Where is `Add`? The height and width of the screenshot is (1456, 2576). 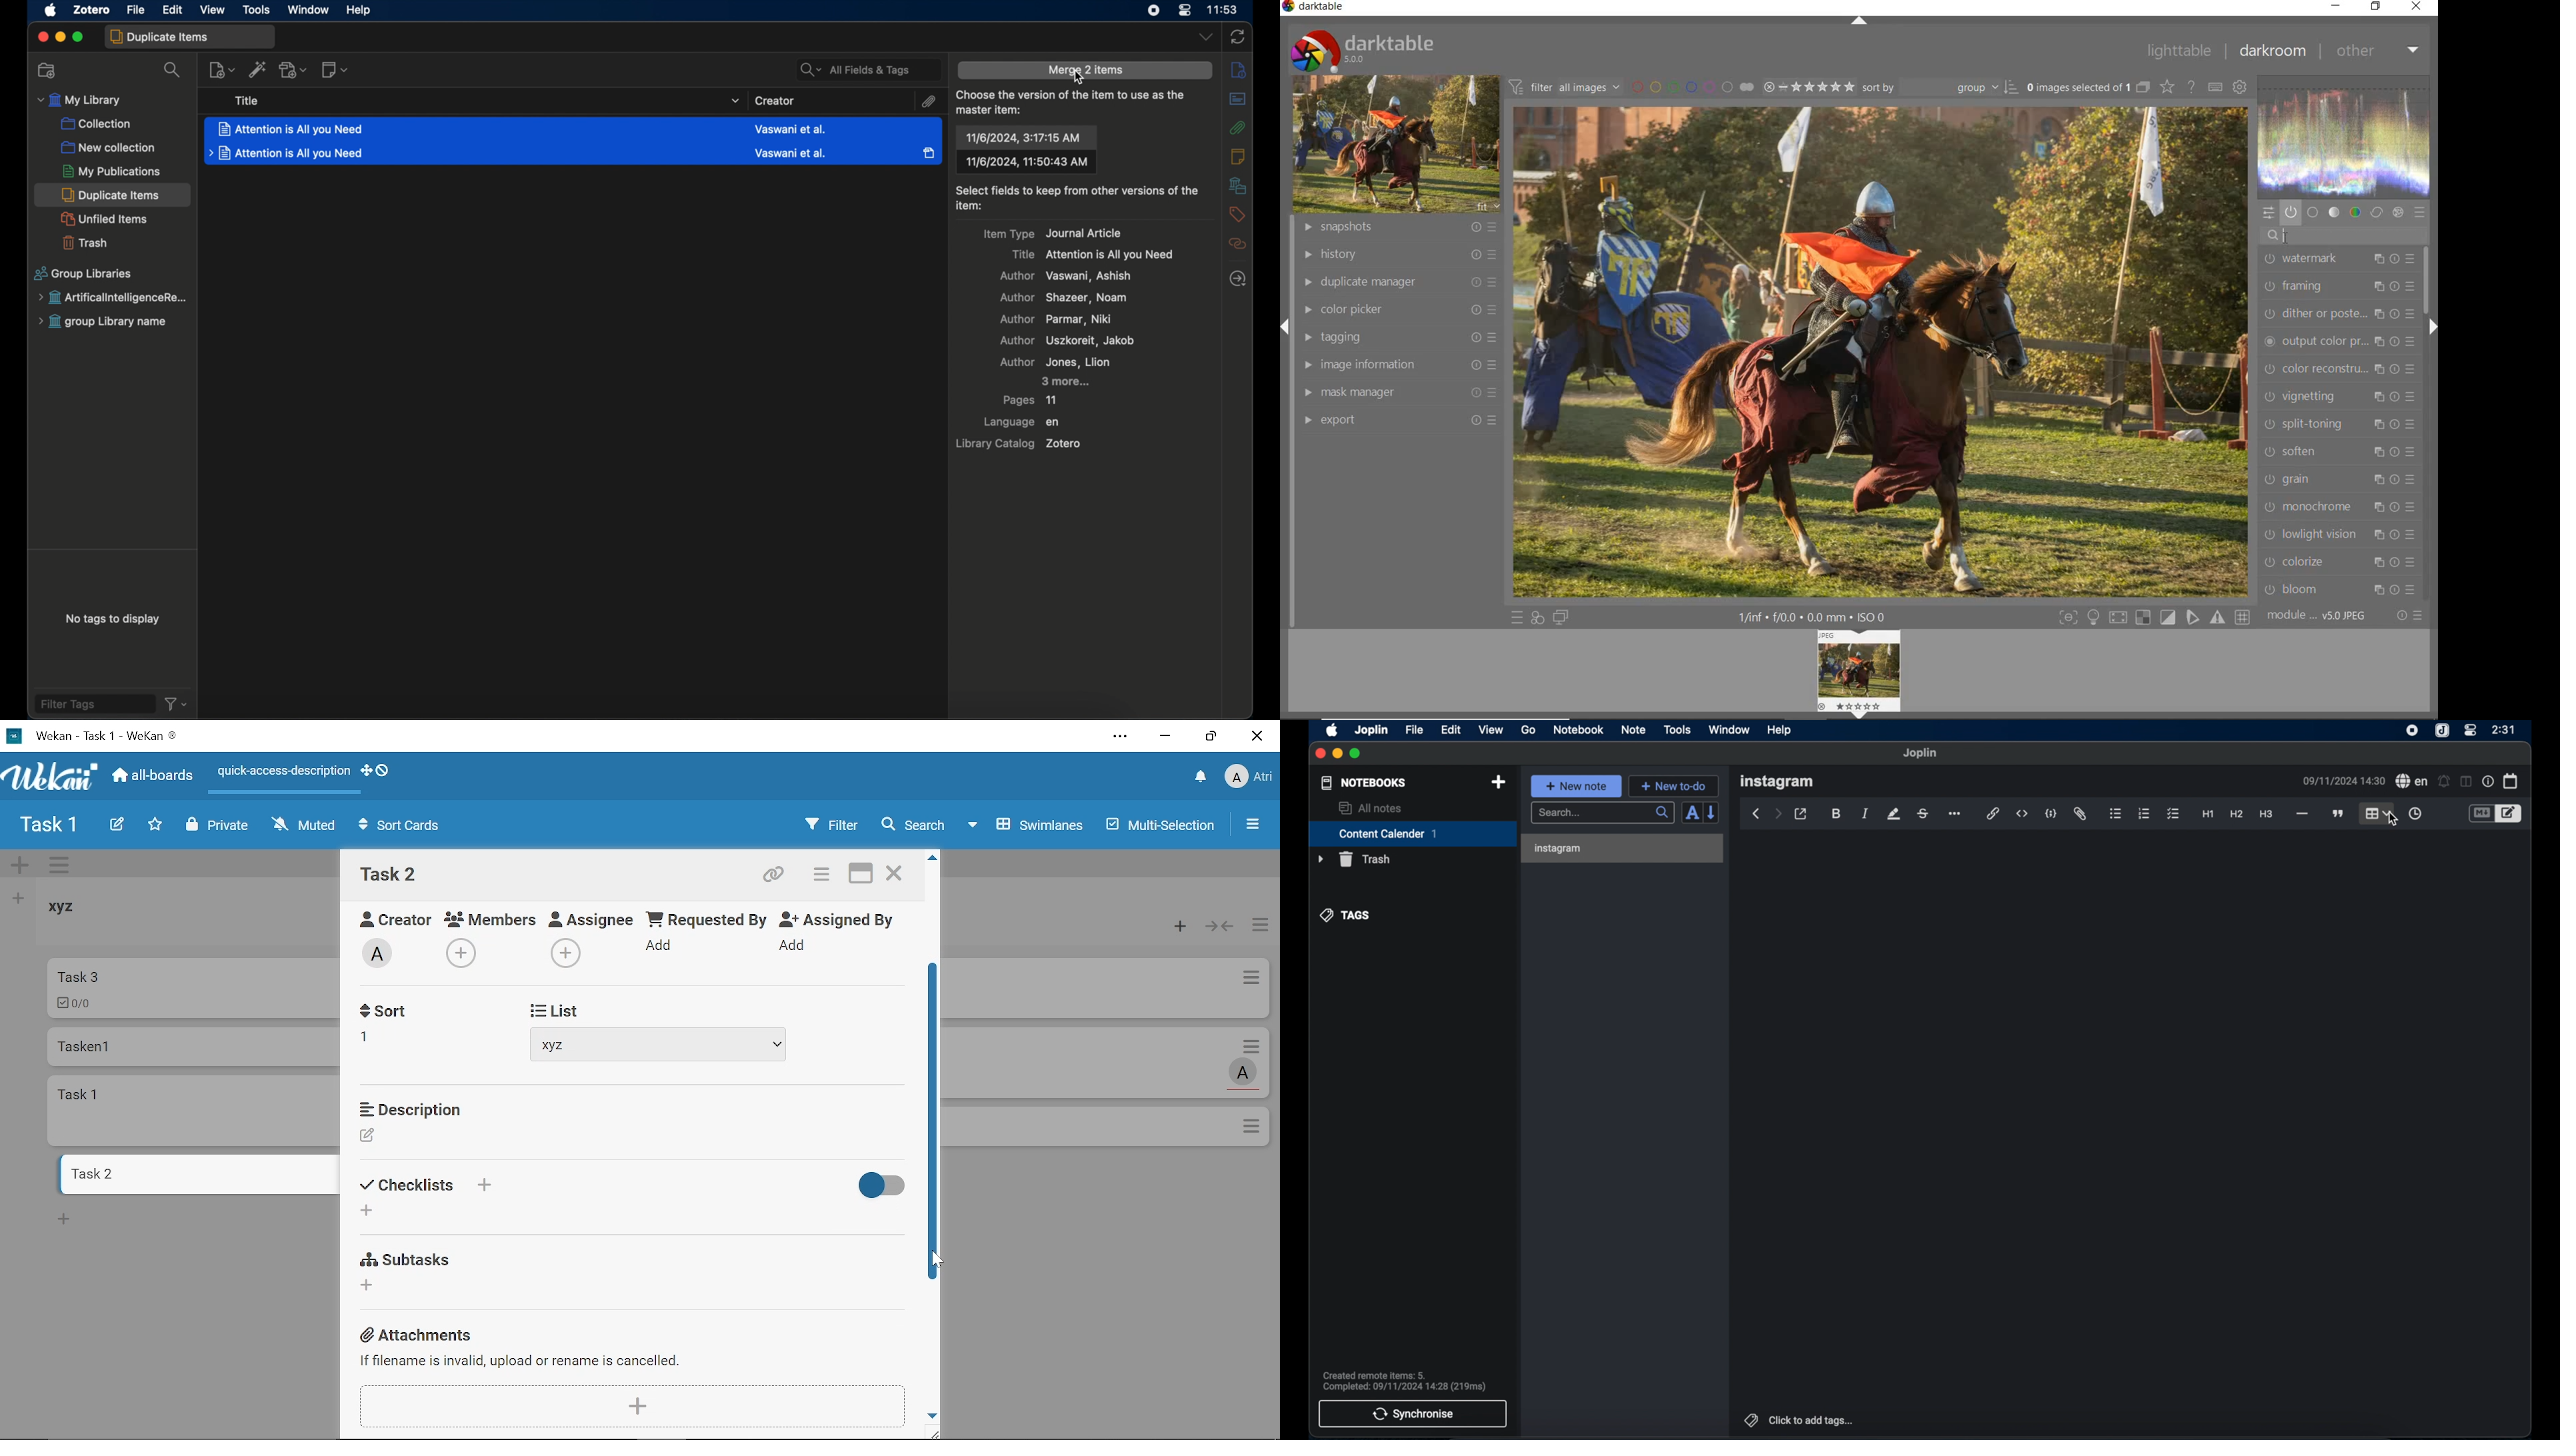 Add is located at coordinates (796, 946).